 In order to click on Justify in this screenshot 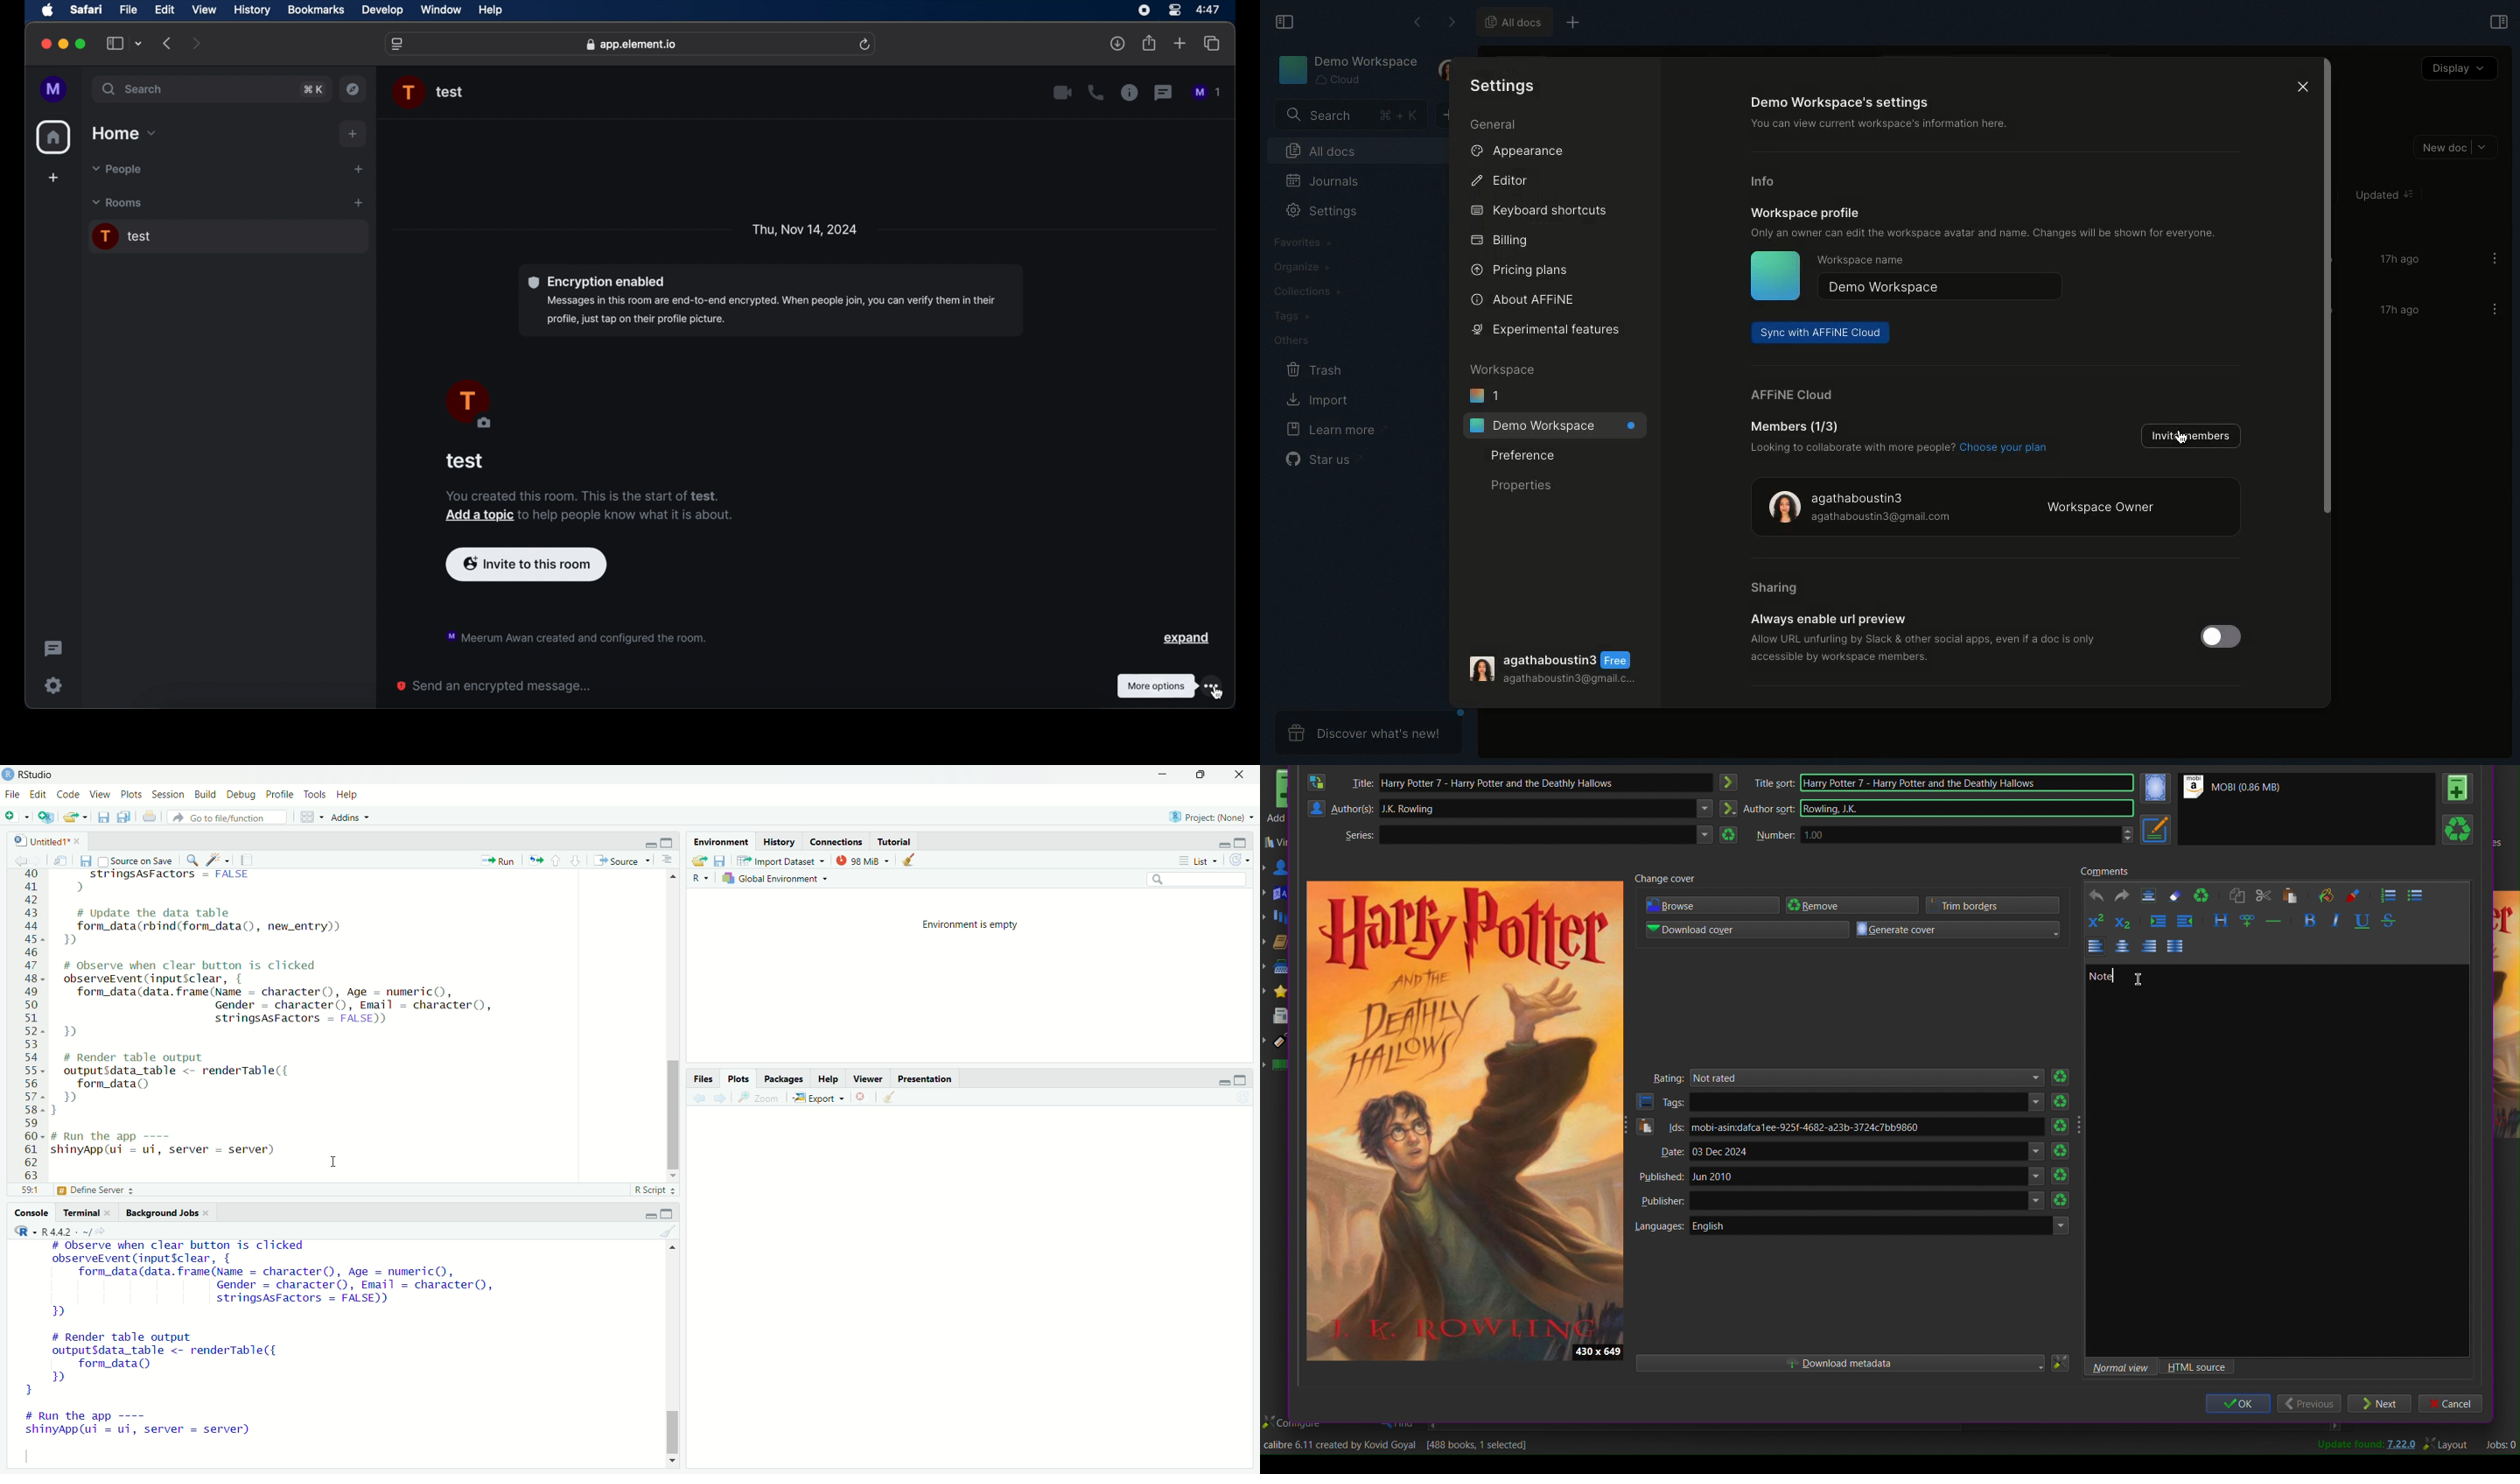, I will do `click(2174, 946)`.